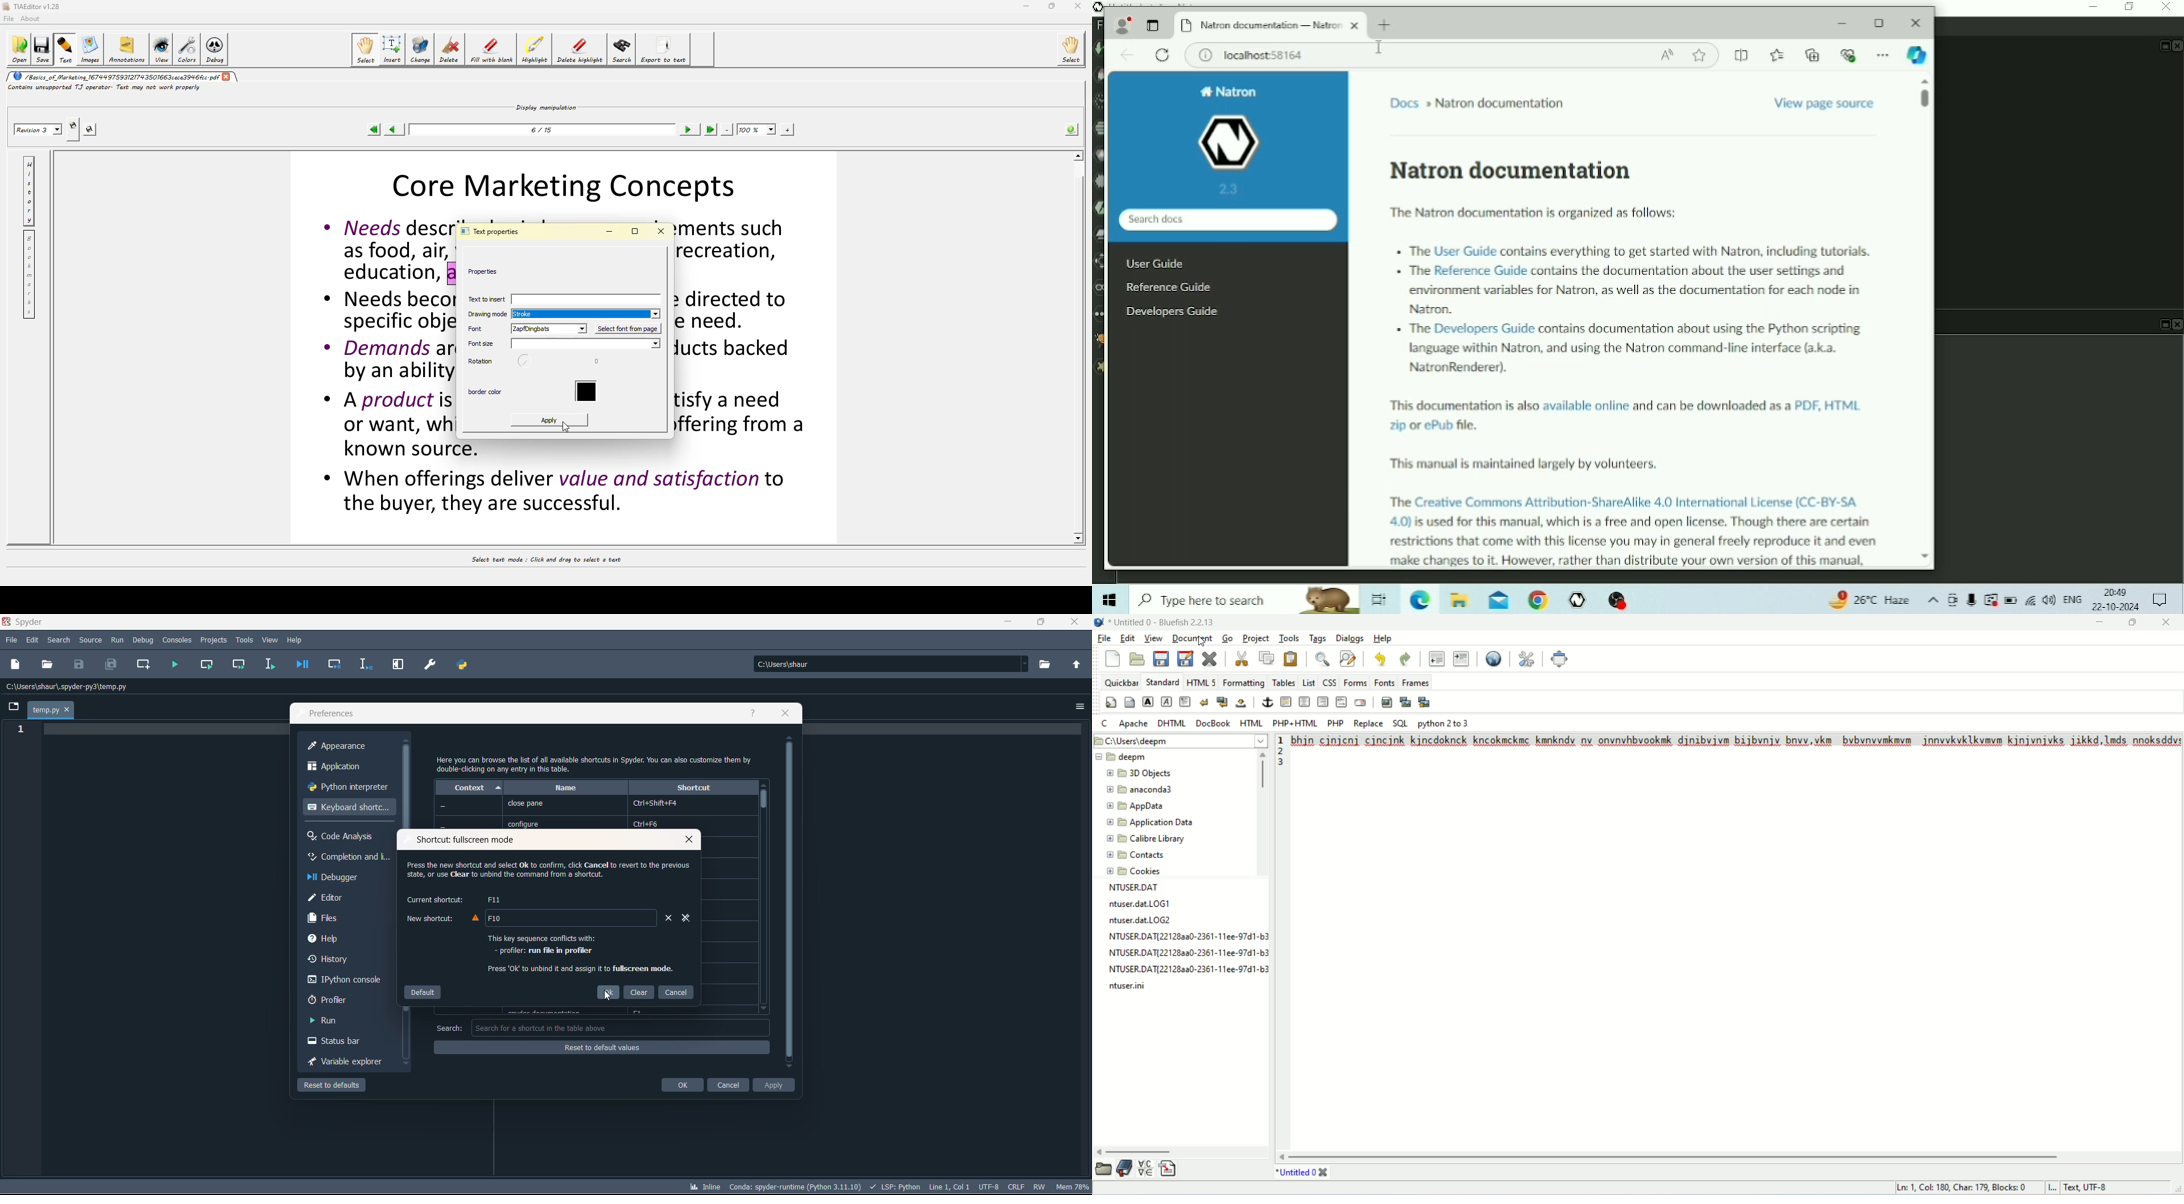 The image size is (2184, 1204). Describe the element at coordinates (345, 1064) in the screenshot. I see `variable exploreer` at that location.